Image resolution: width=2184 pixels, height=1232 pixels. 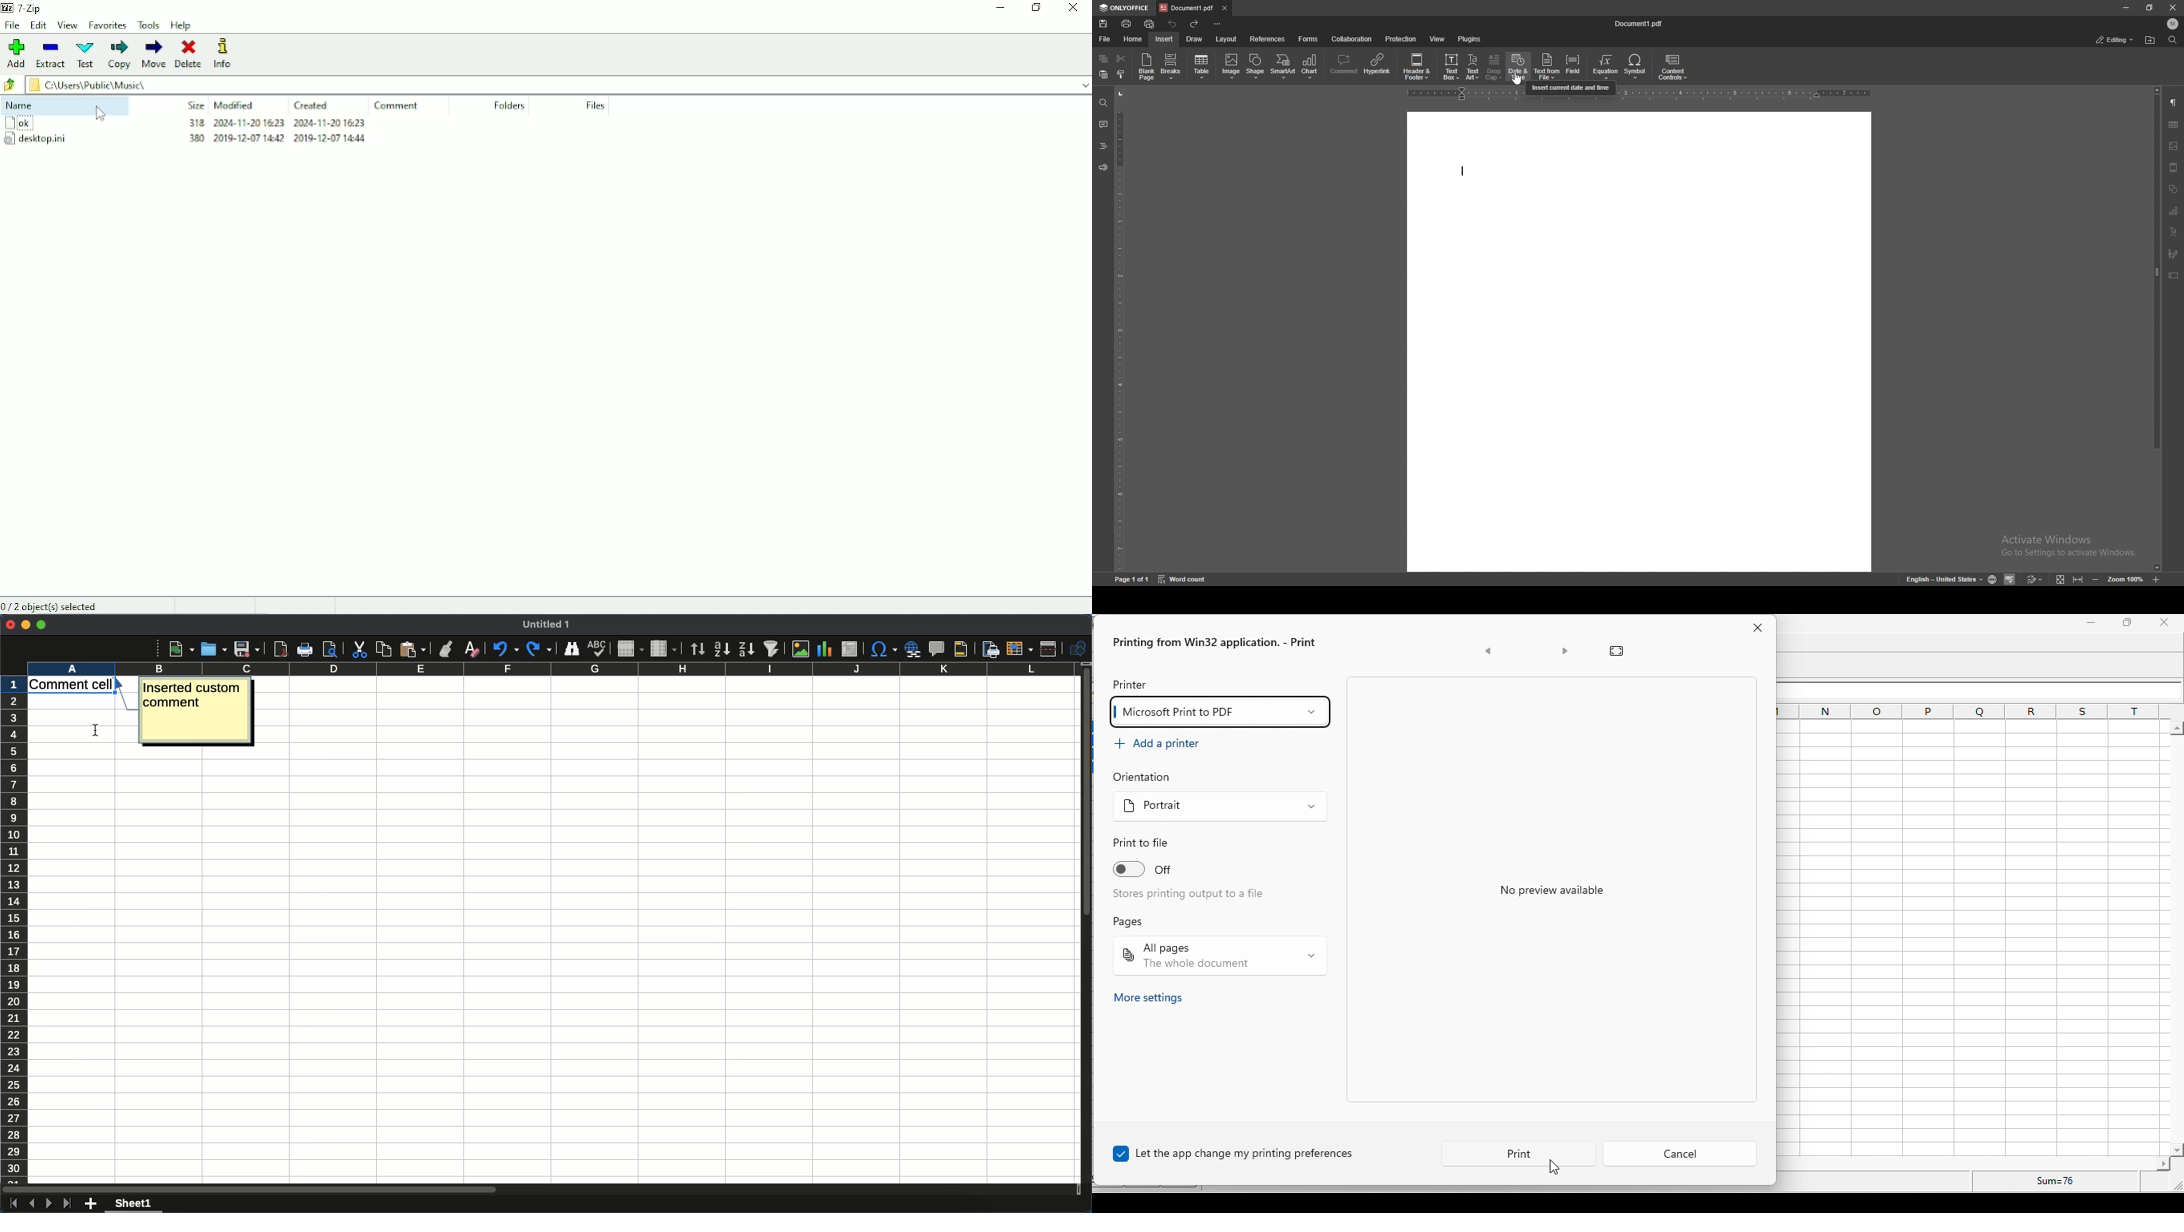 What do you see at coordinates (445, 647) in the screenshot?
I see `Clone formatting` at bounding box center [445, 647].